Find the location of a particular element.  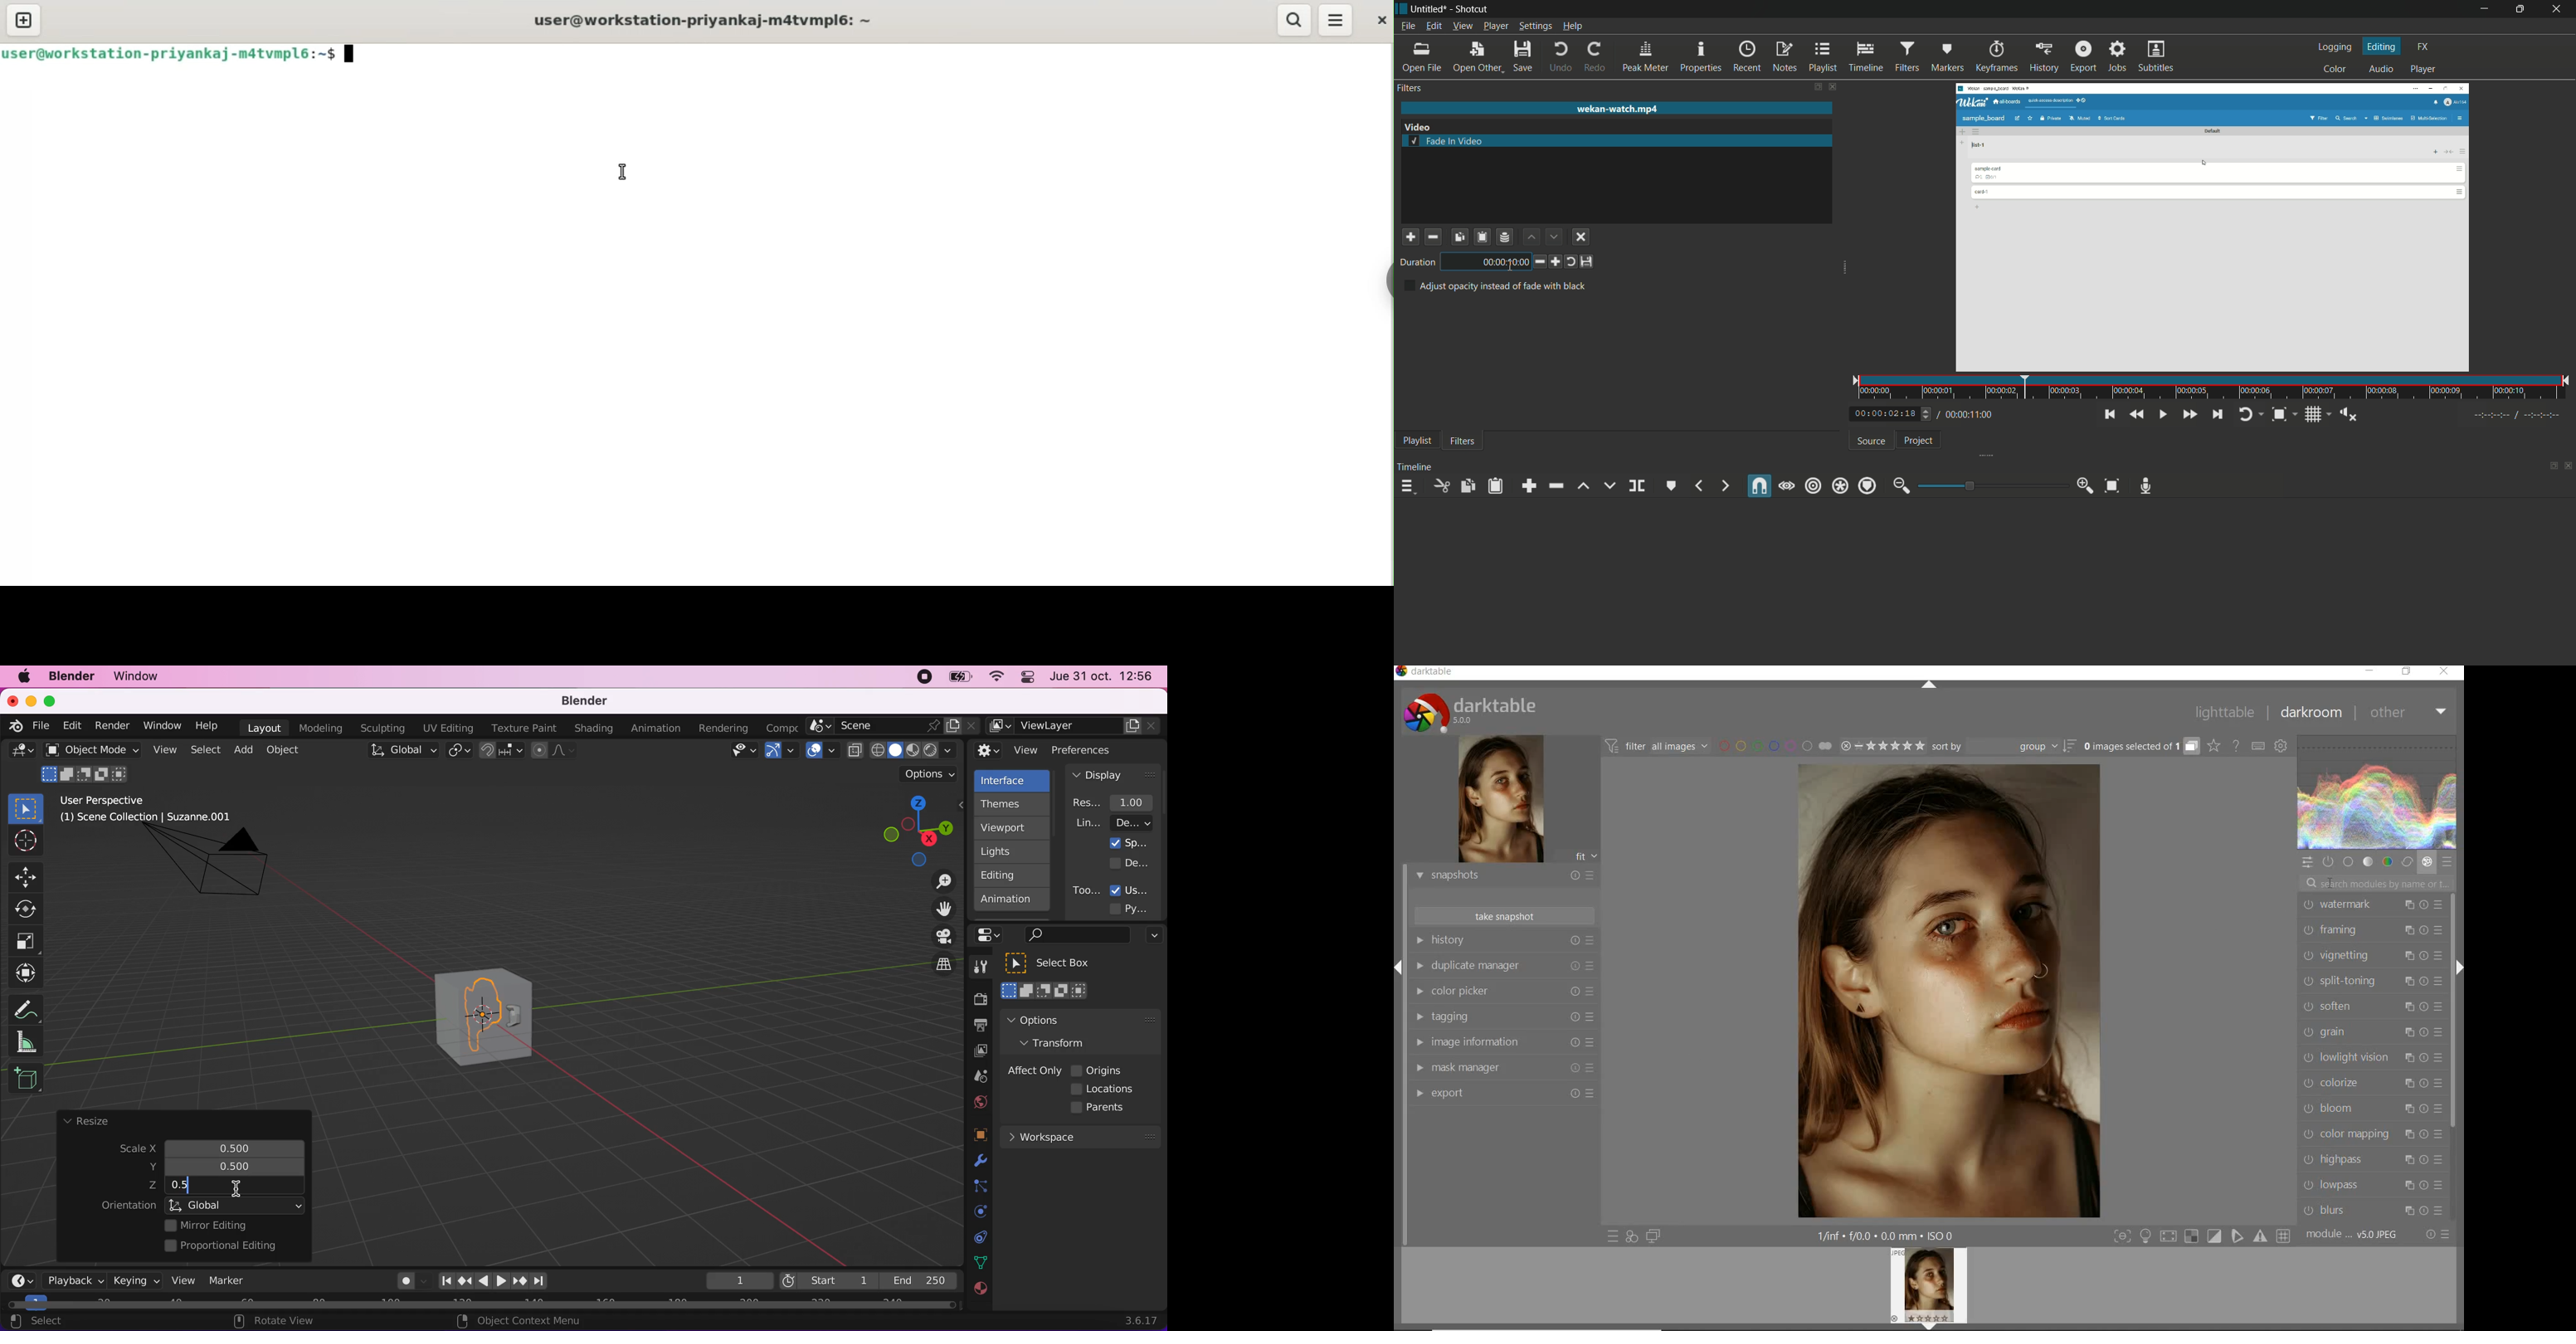

close is located at coordinates (1377, 21).